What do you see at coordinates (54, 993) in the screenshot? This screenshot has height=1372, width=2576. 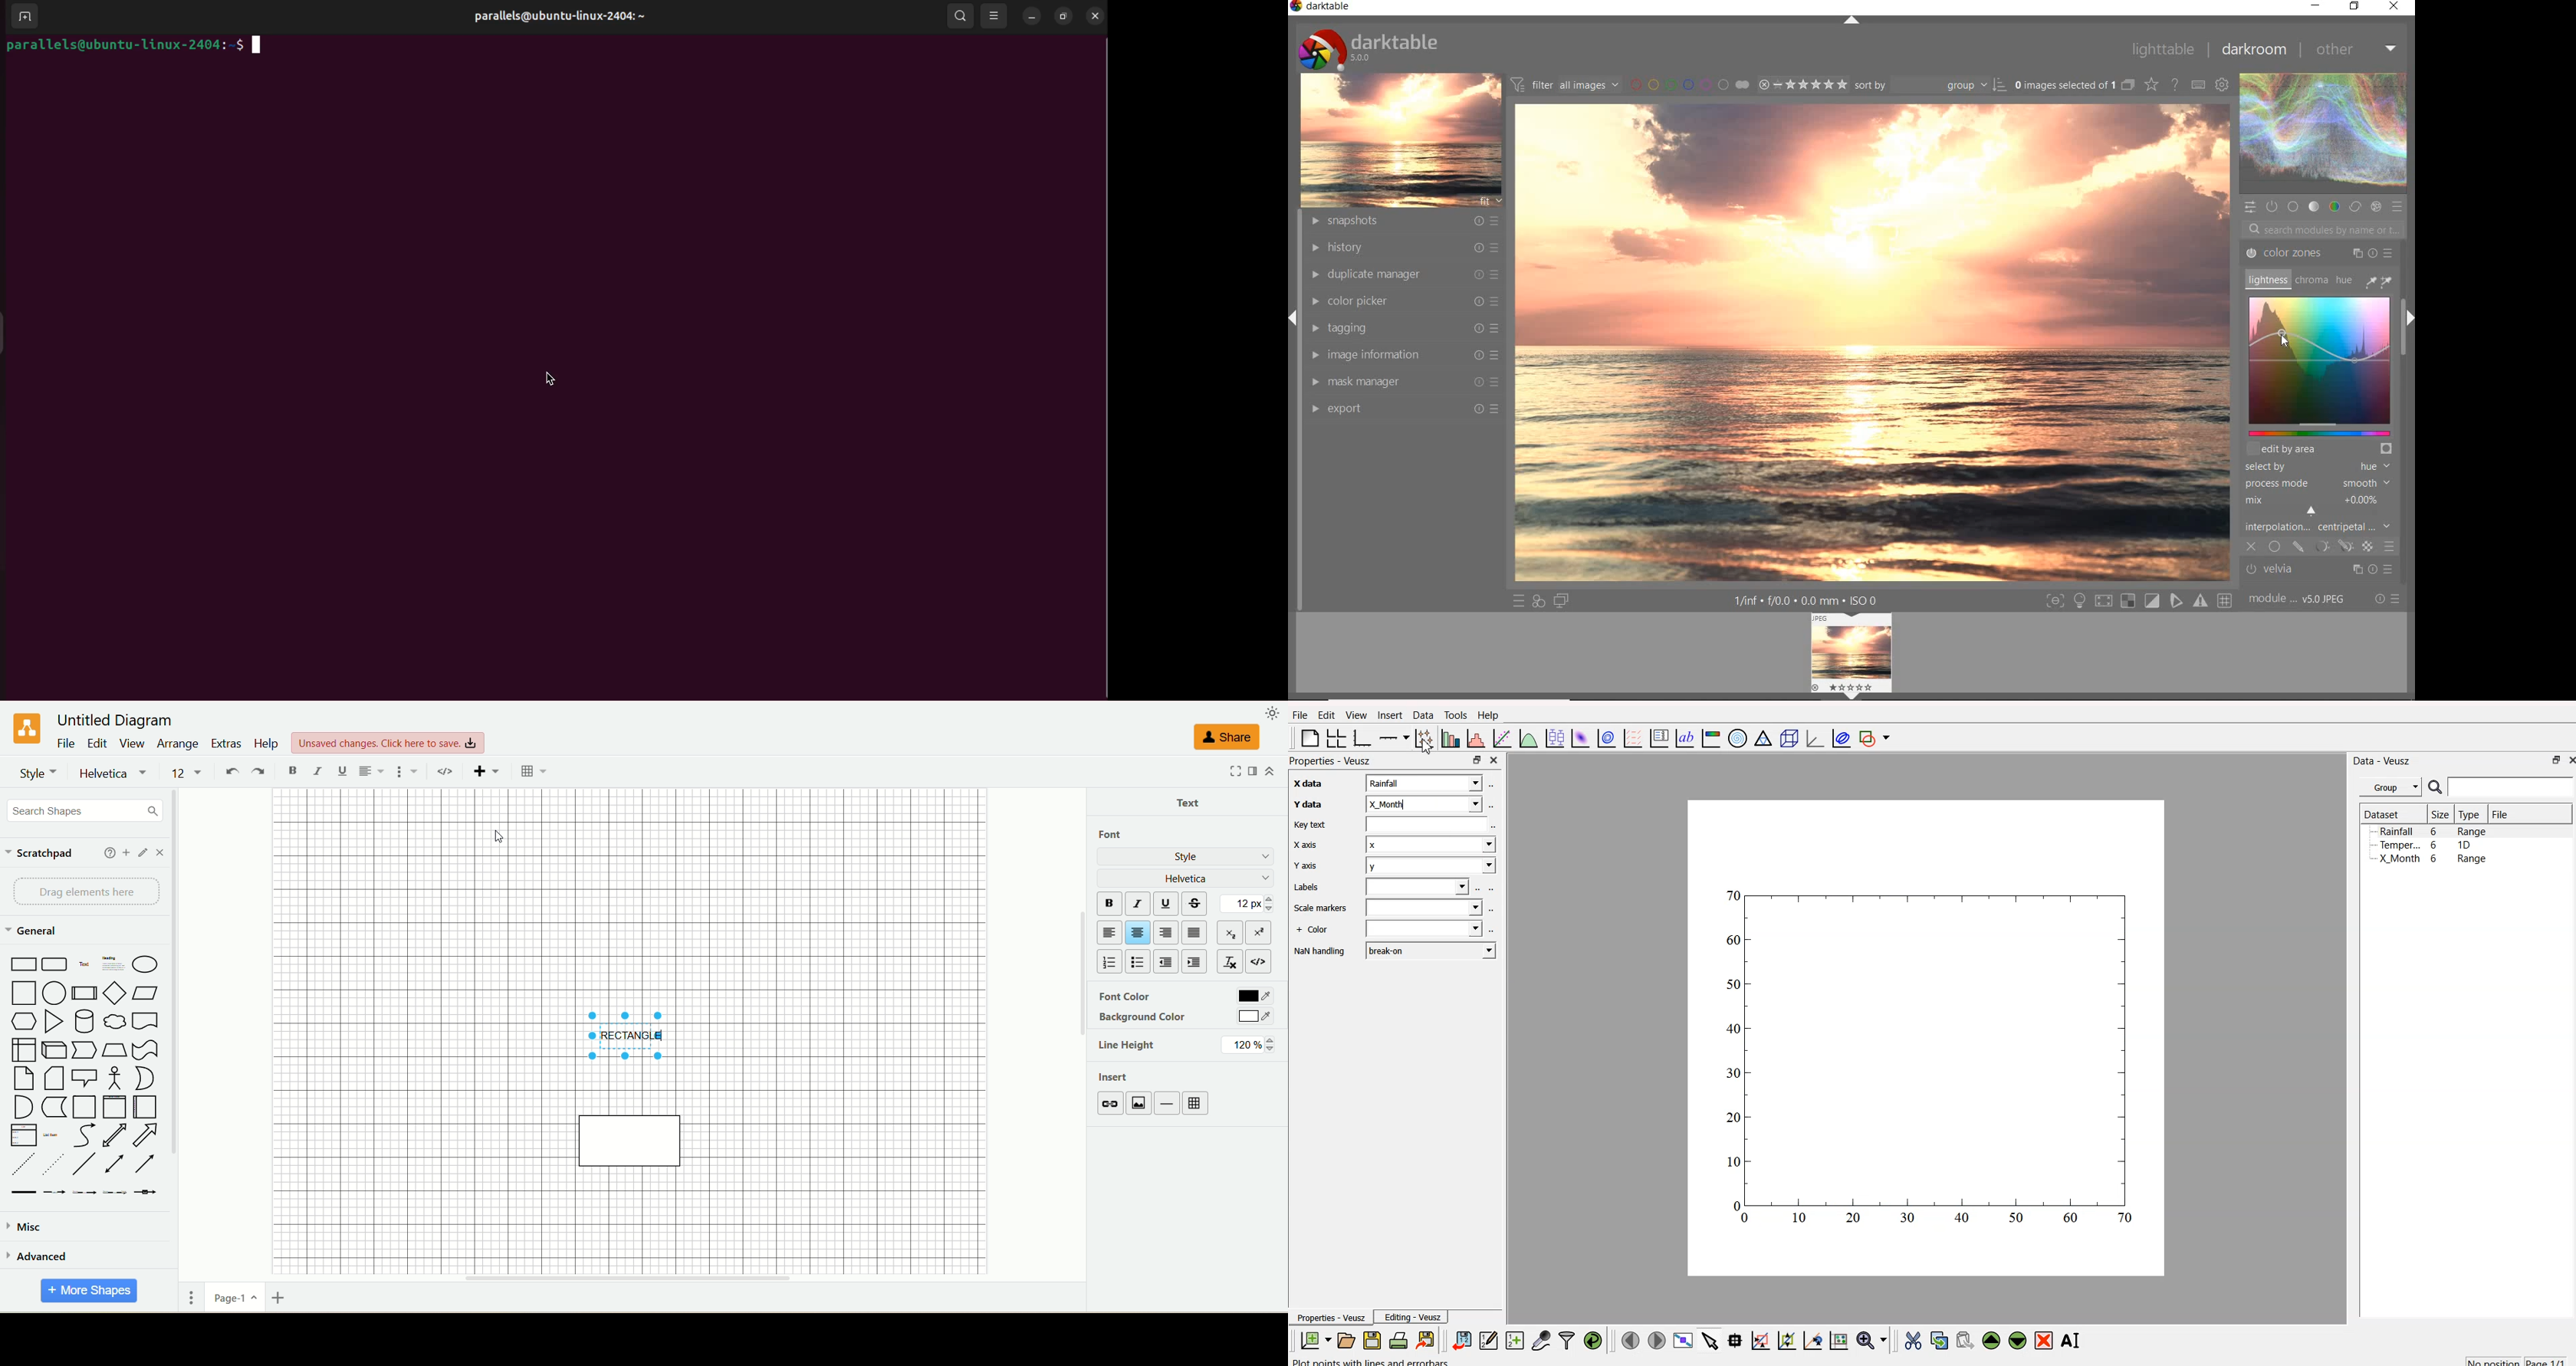 I see `circle` at bounding box center [54, 993].